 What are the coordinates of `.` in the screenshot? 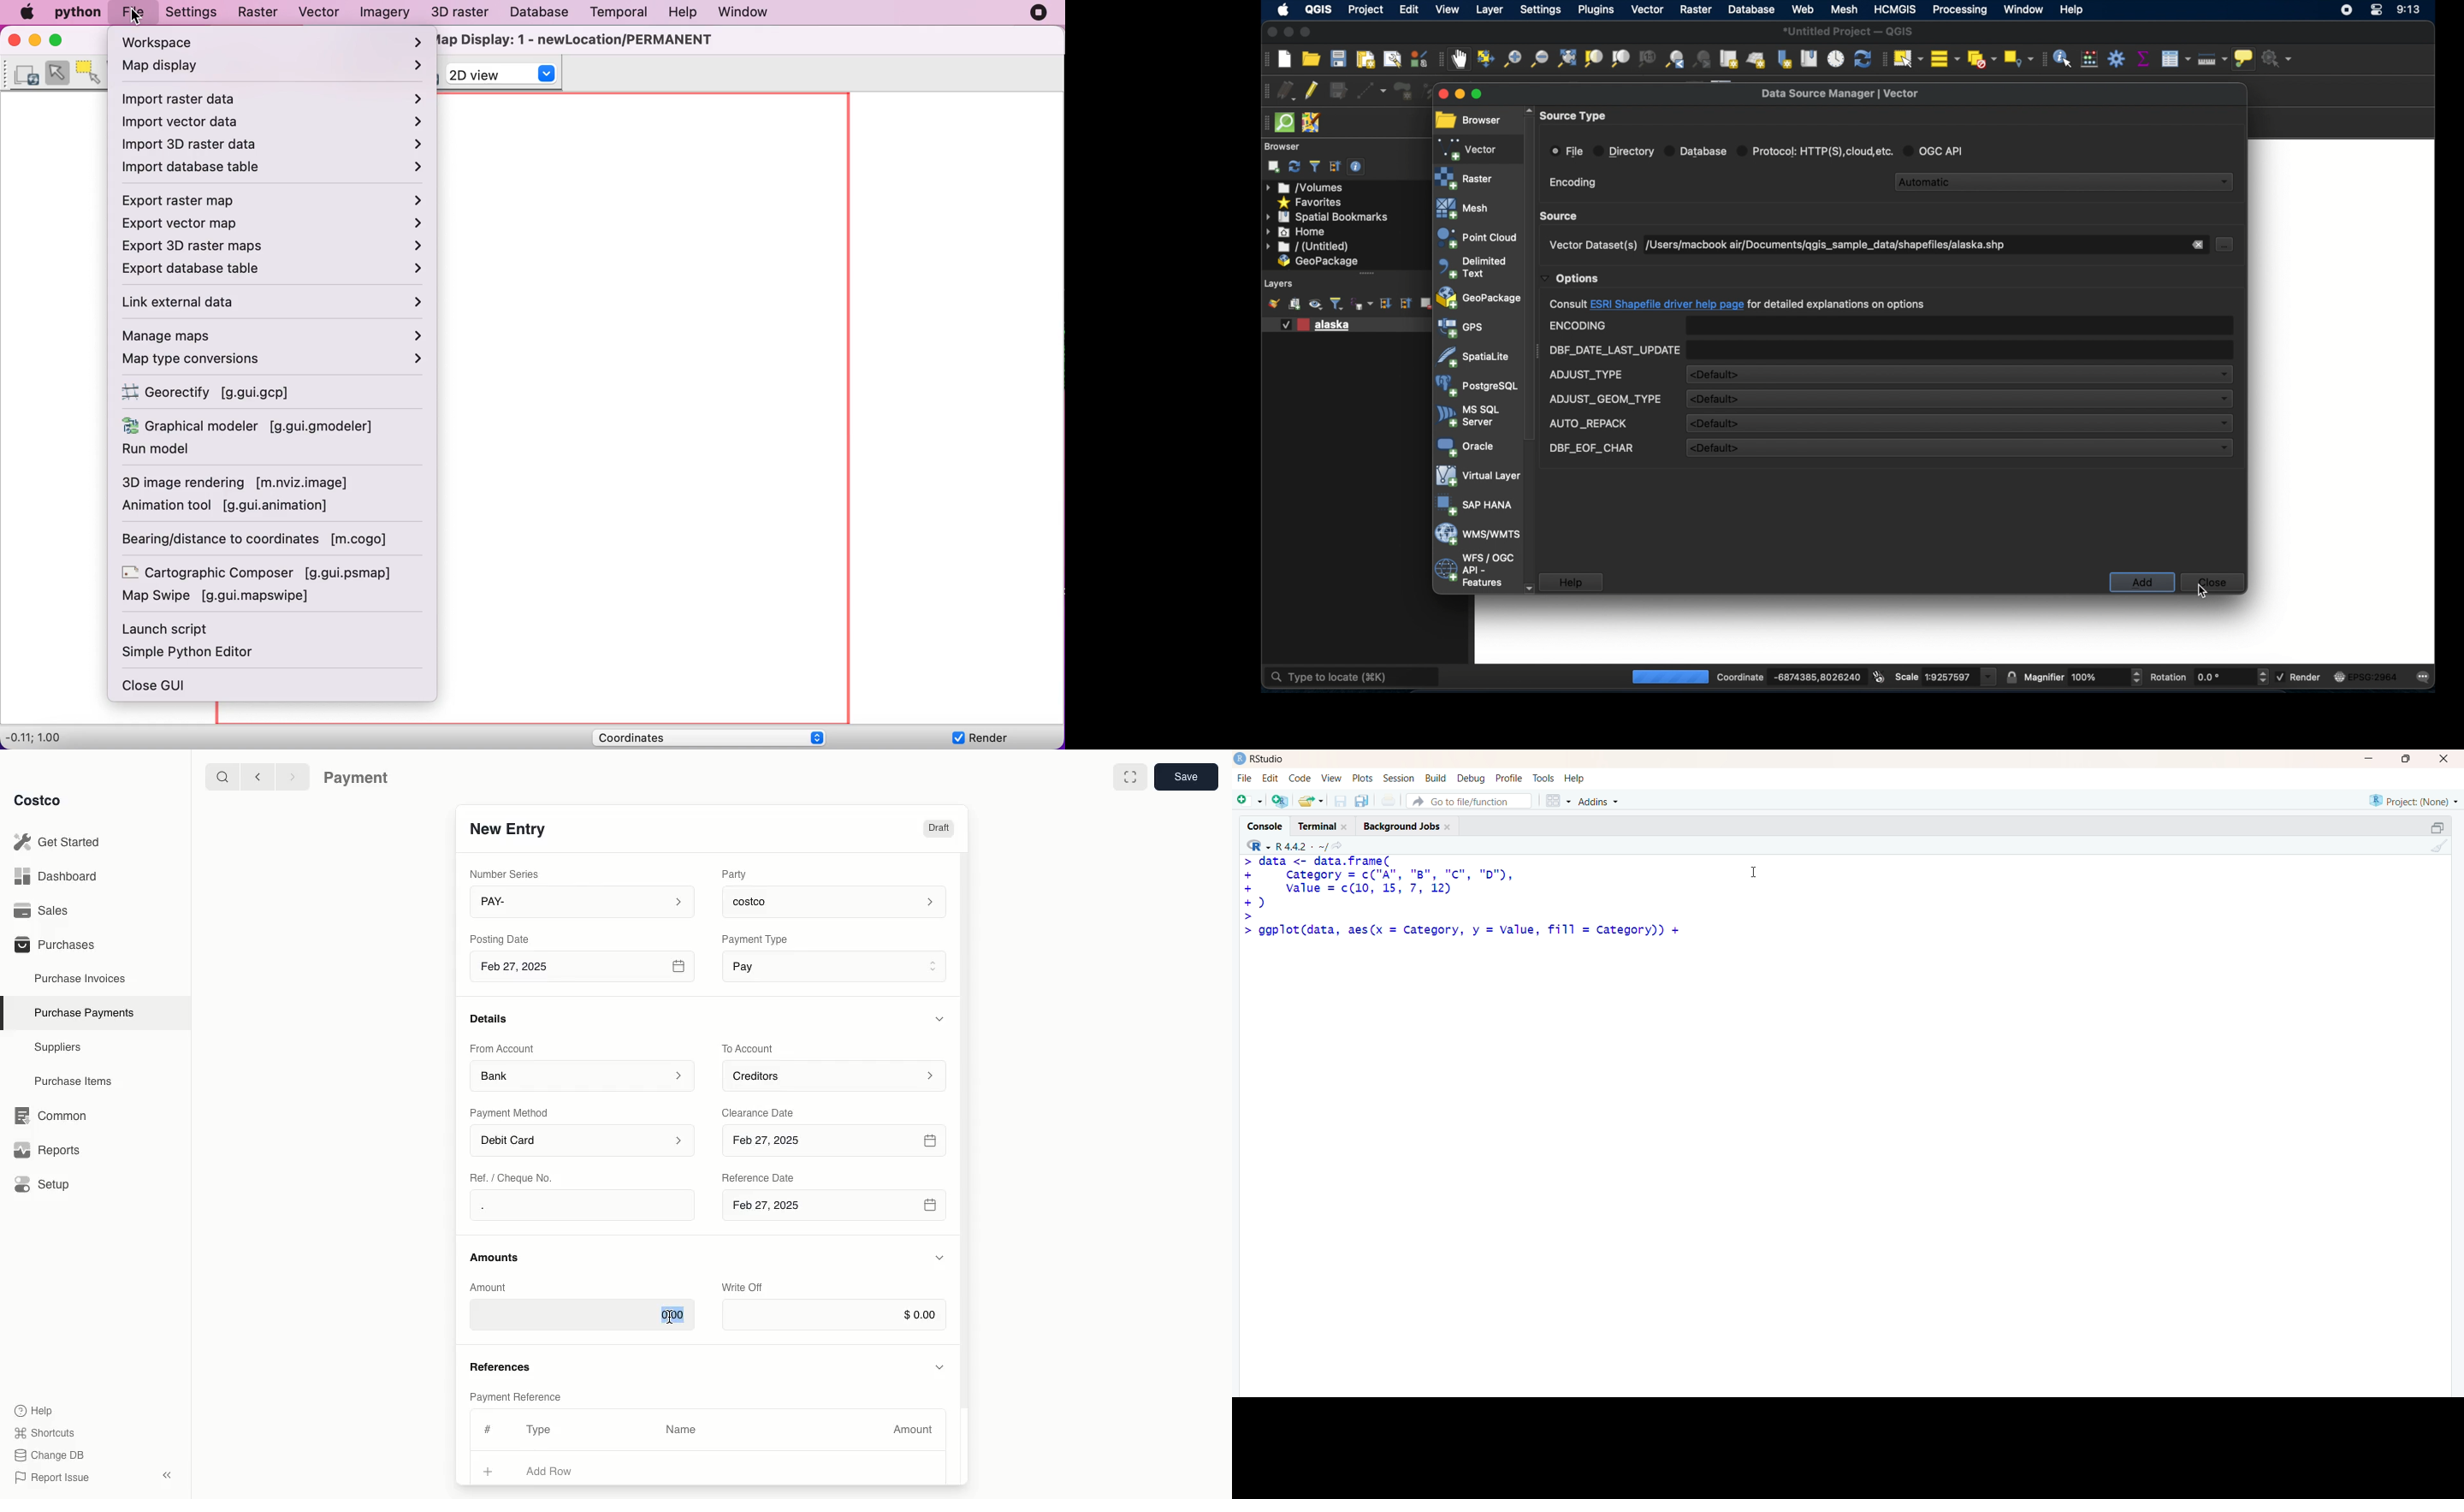 It's located at (533, 1206).